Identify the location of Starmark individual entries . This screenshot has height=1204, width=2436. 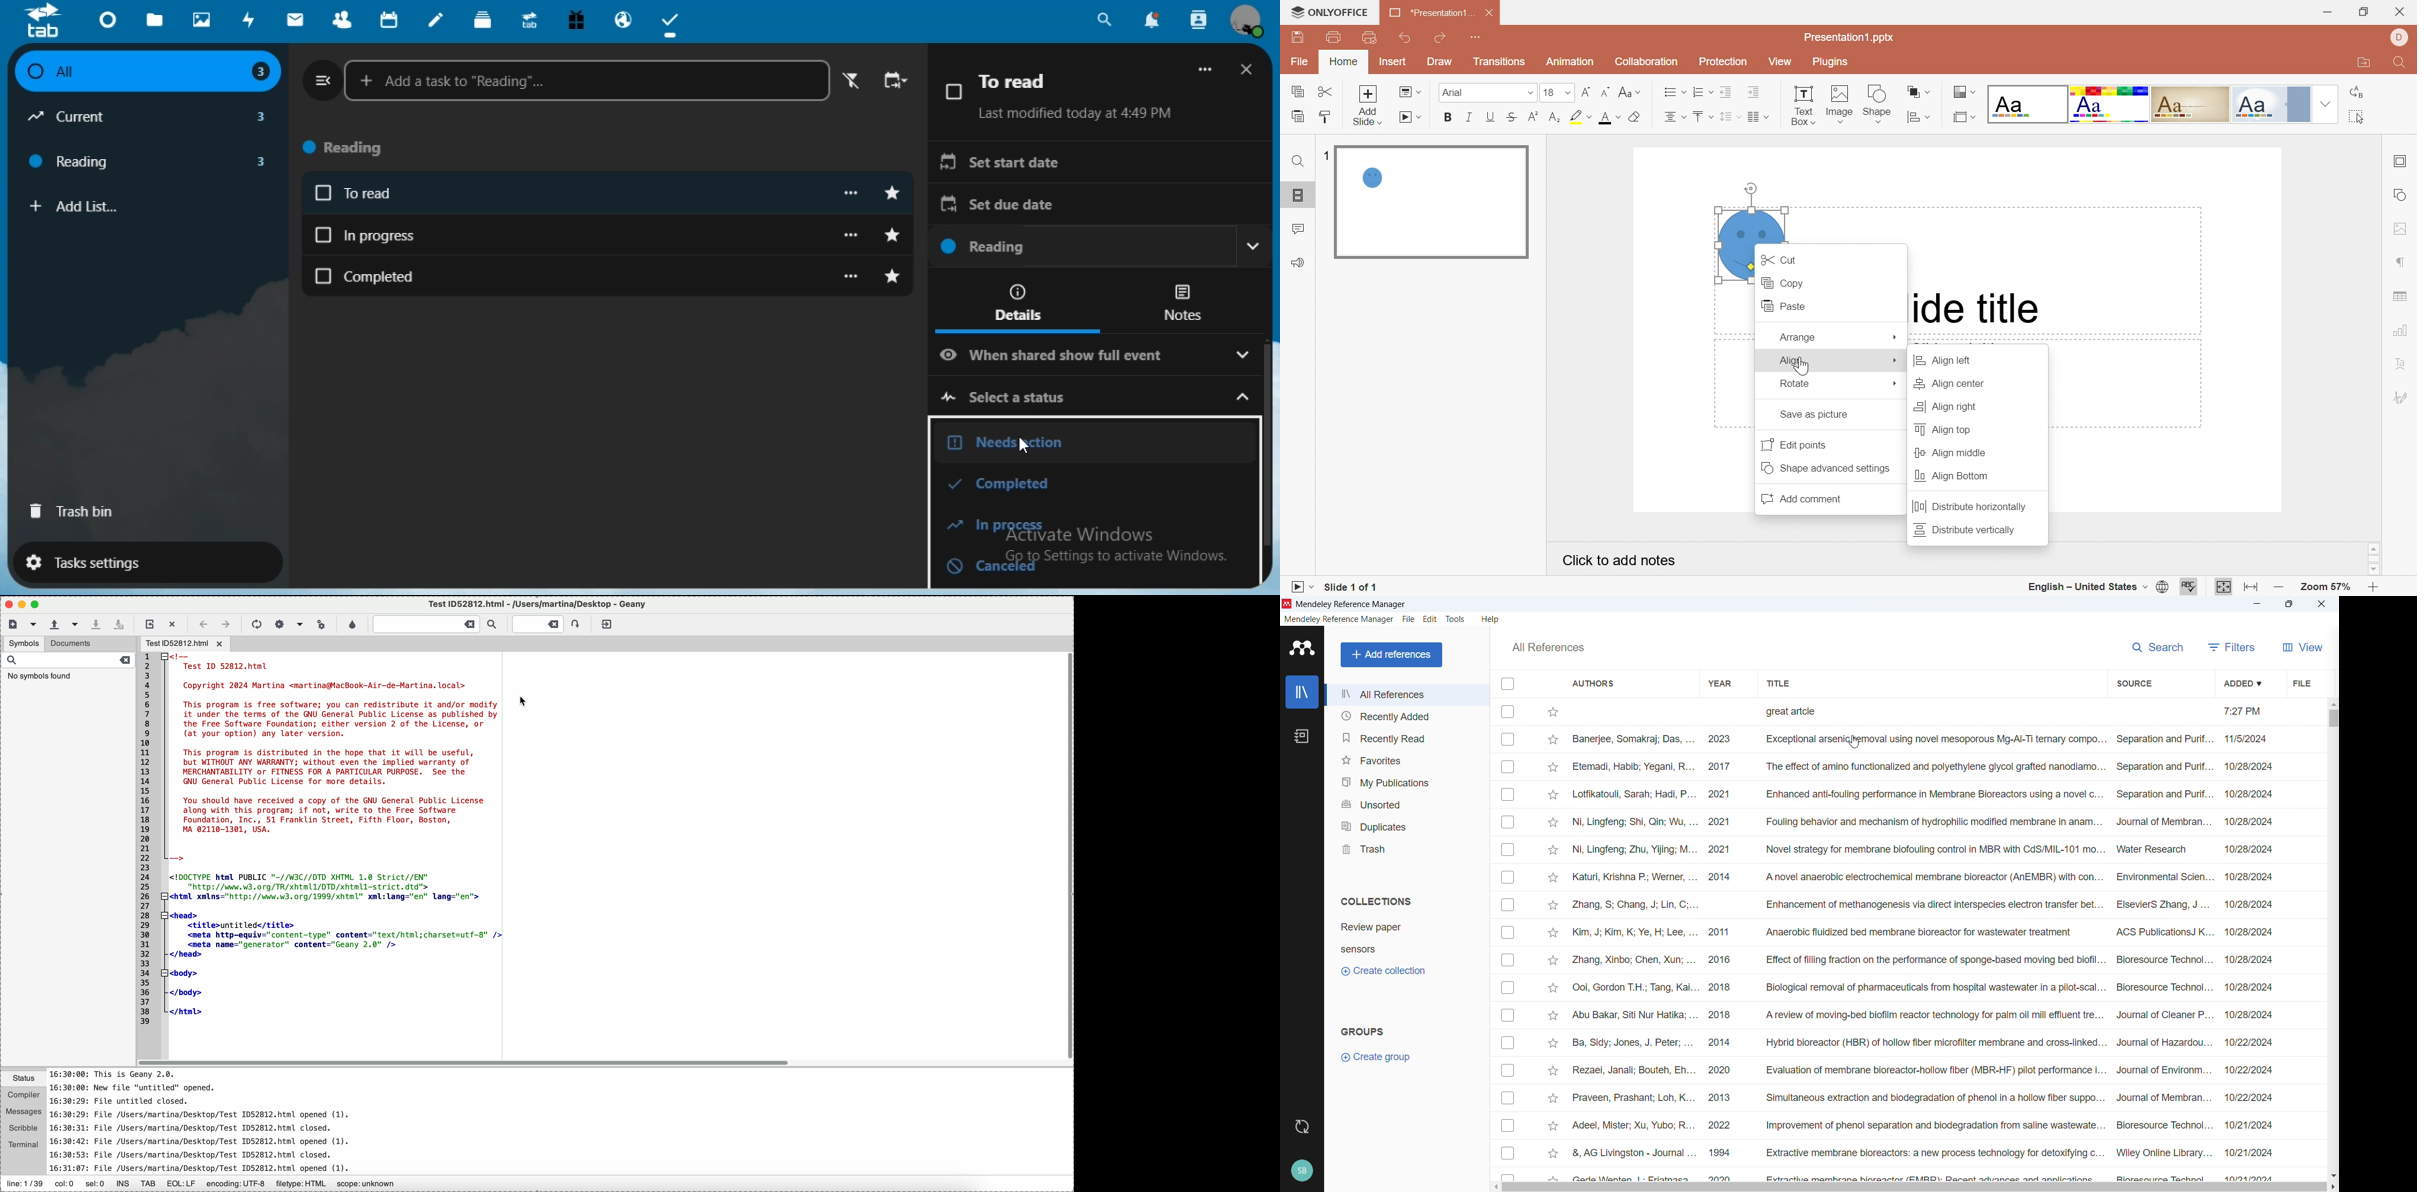
(1554, 941).